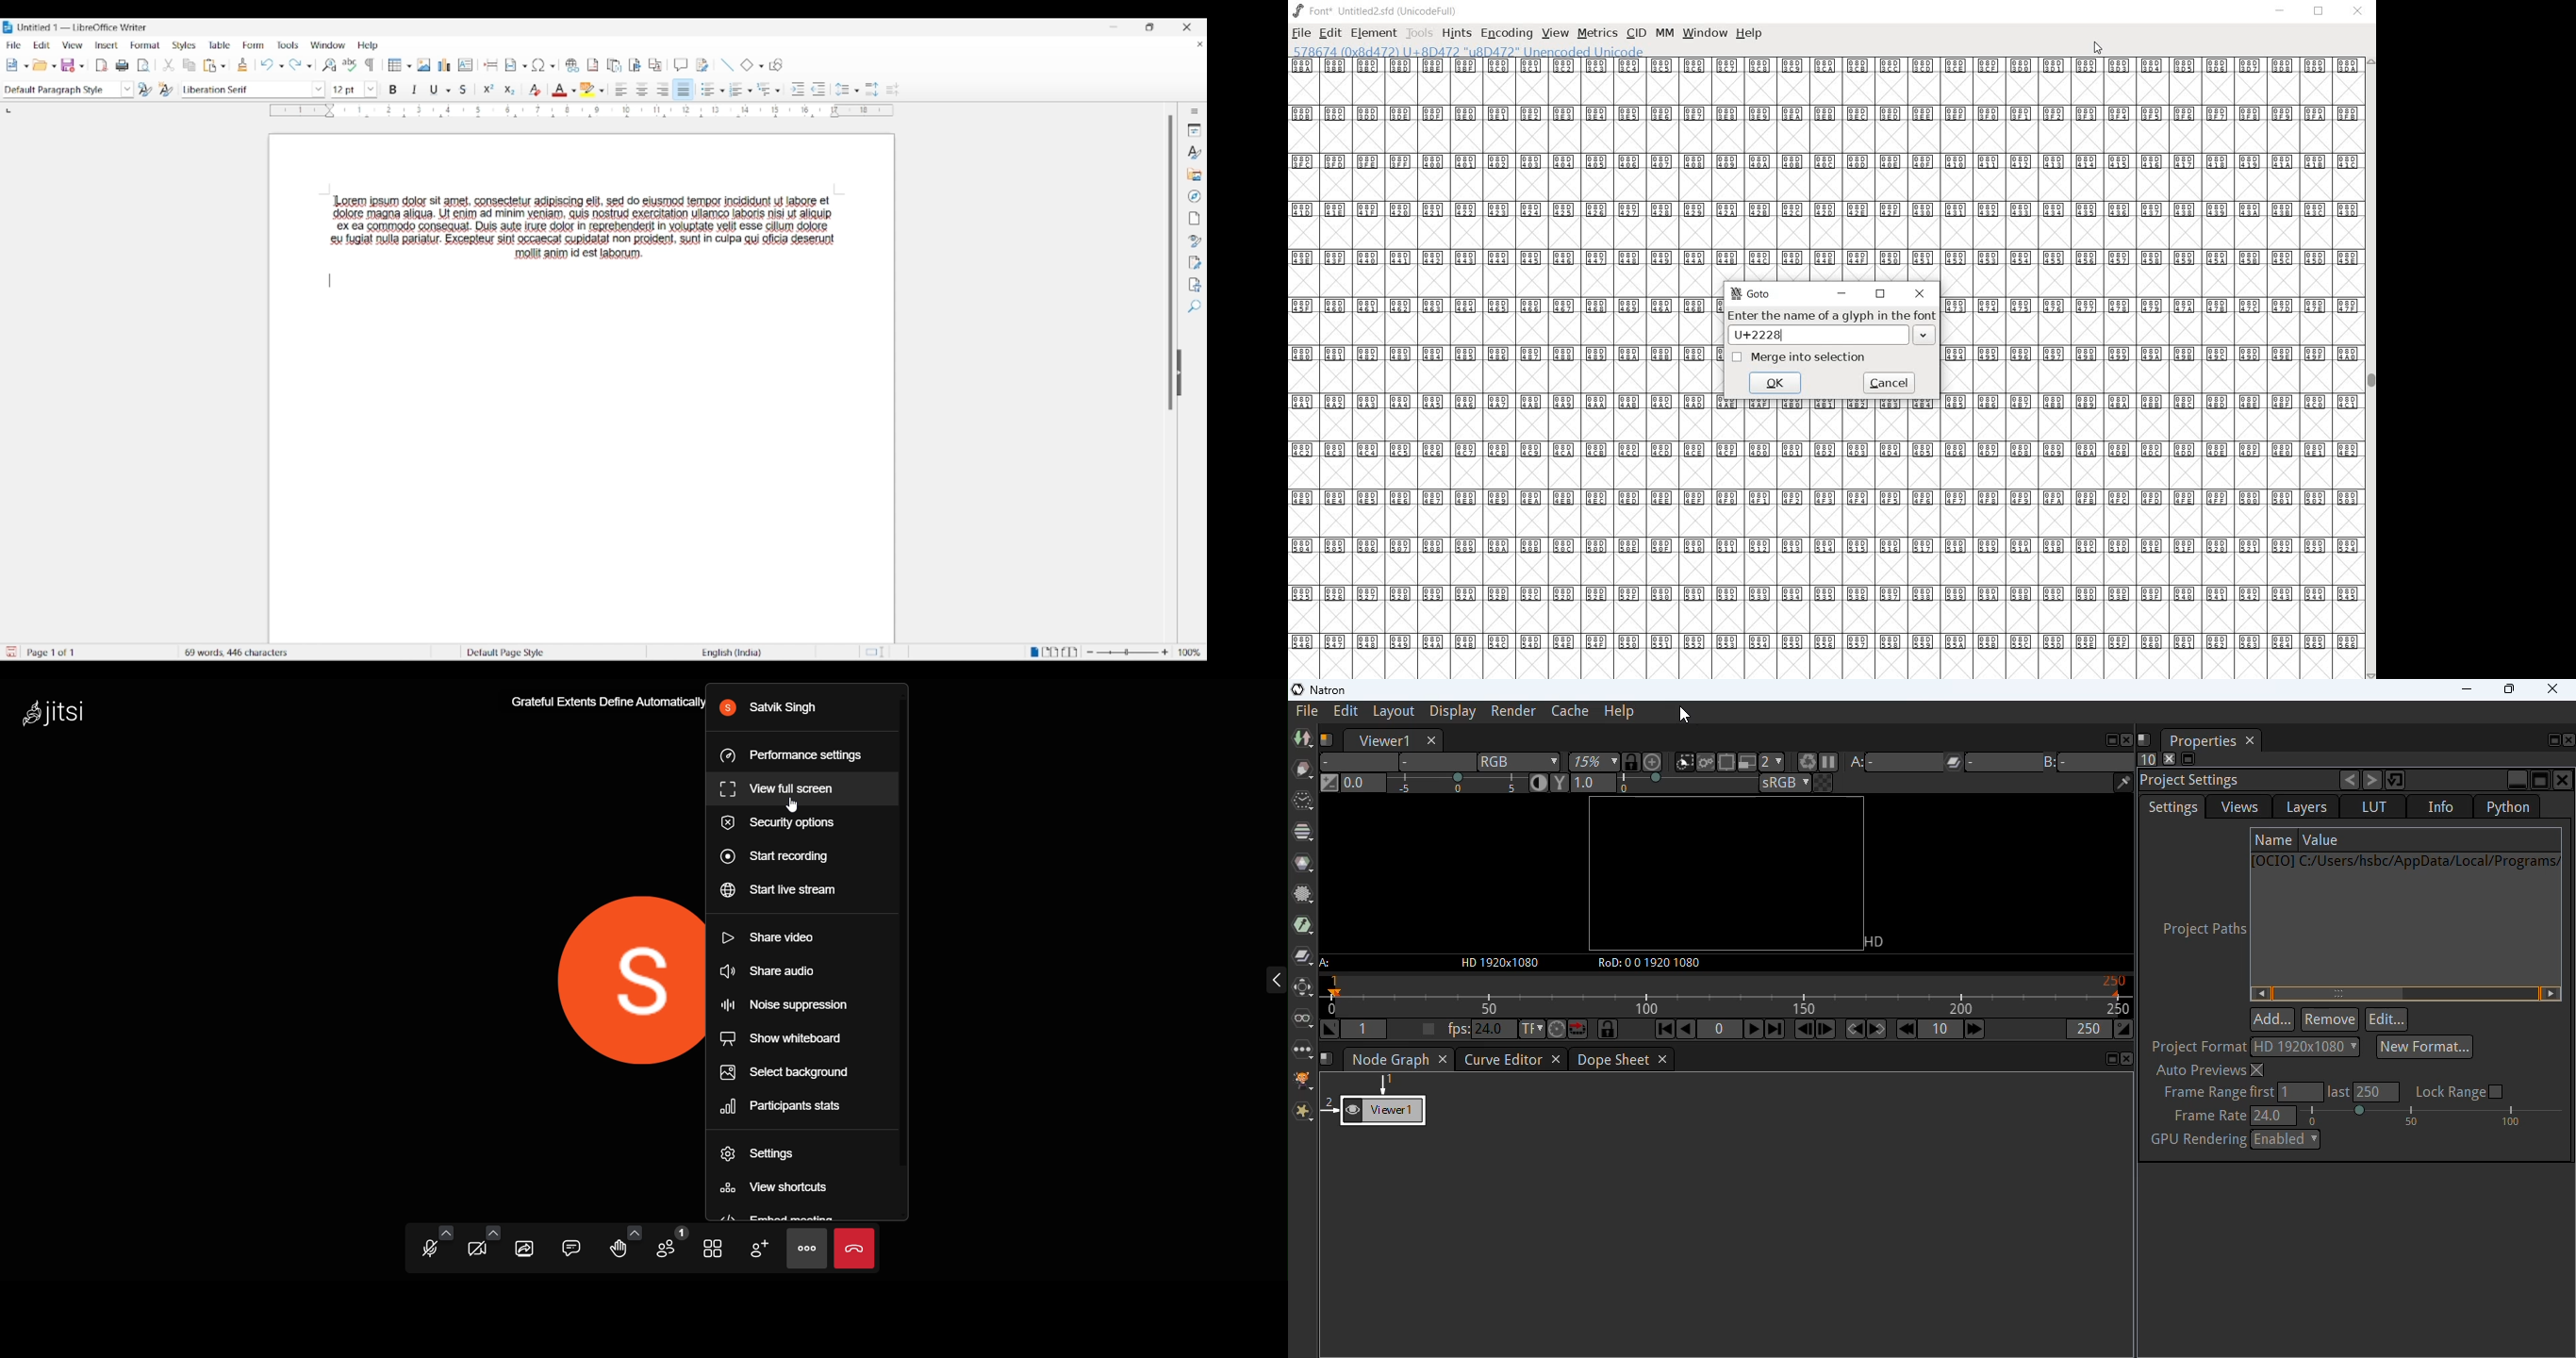 The height and width of the screenshot is (1372, 2576). Describe the element at coordinates (267, 65) in the screenshot. I see `Undo last action` at that location.